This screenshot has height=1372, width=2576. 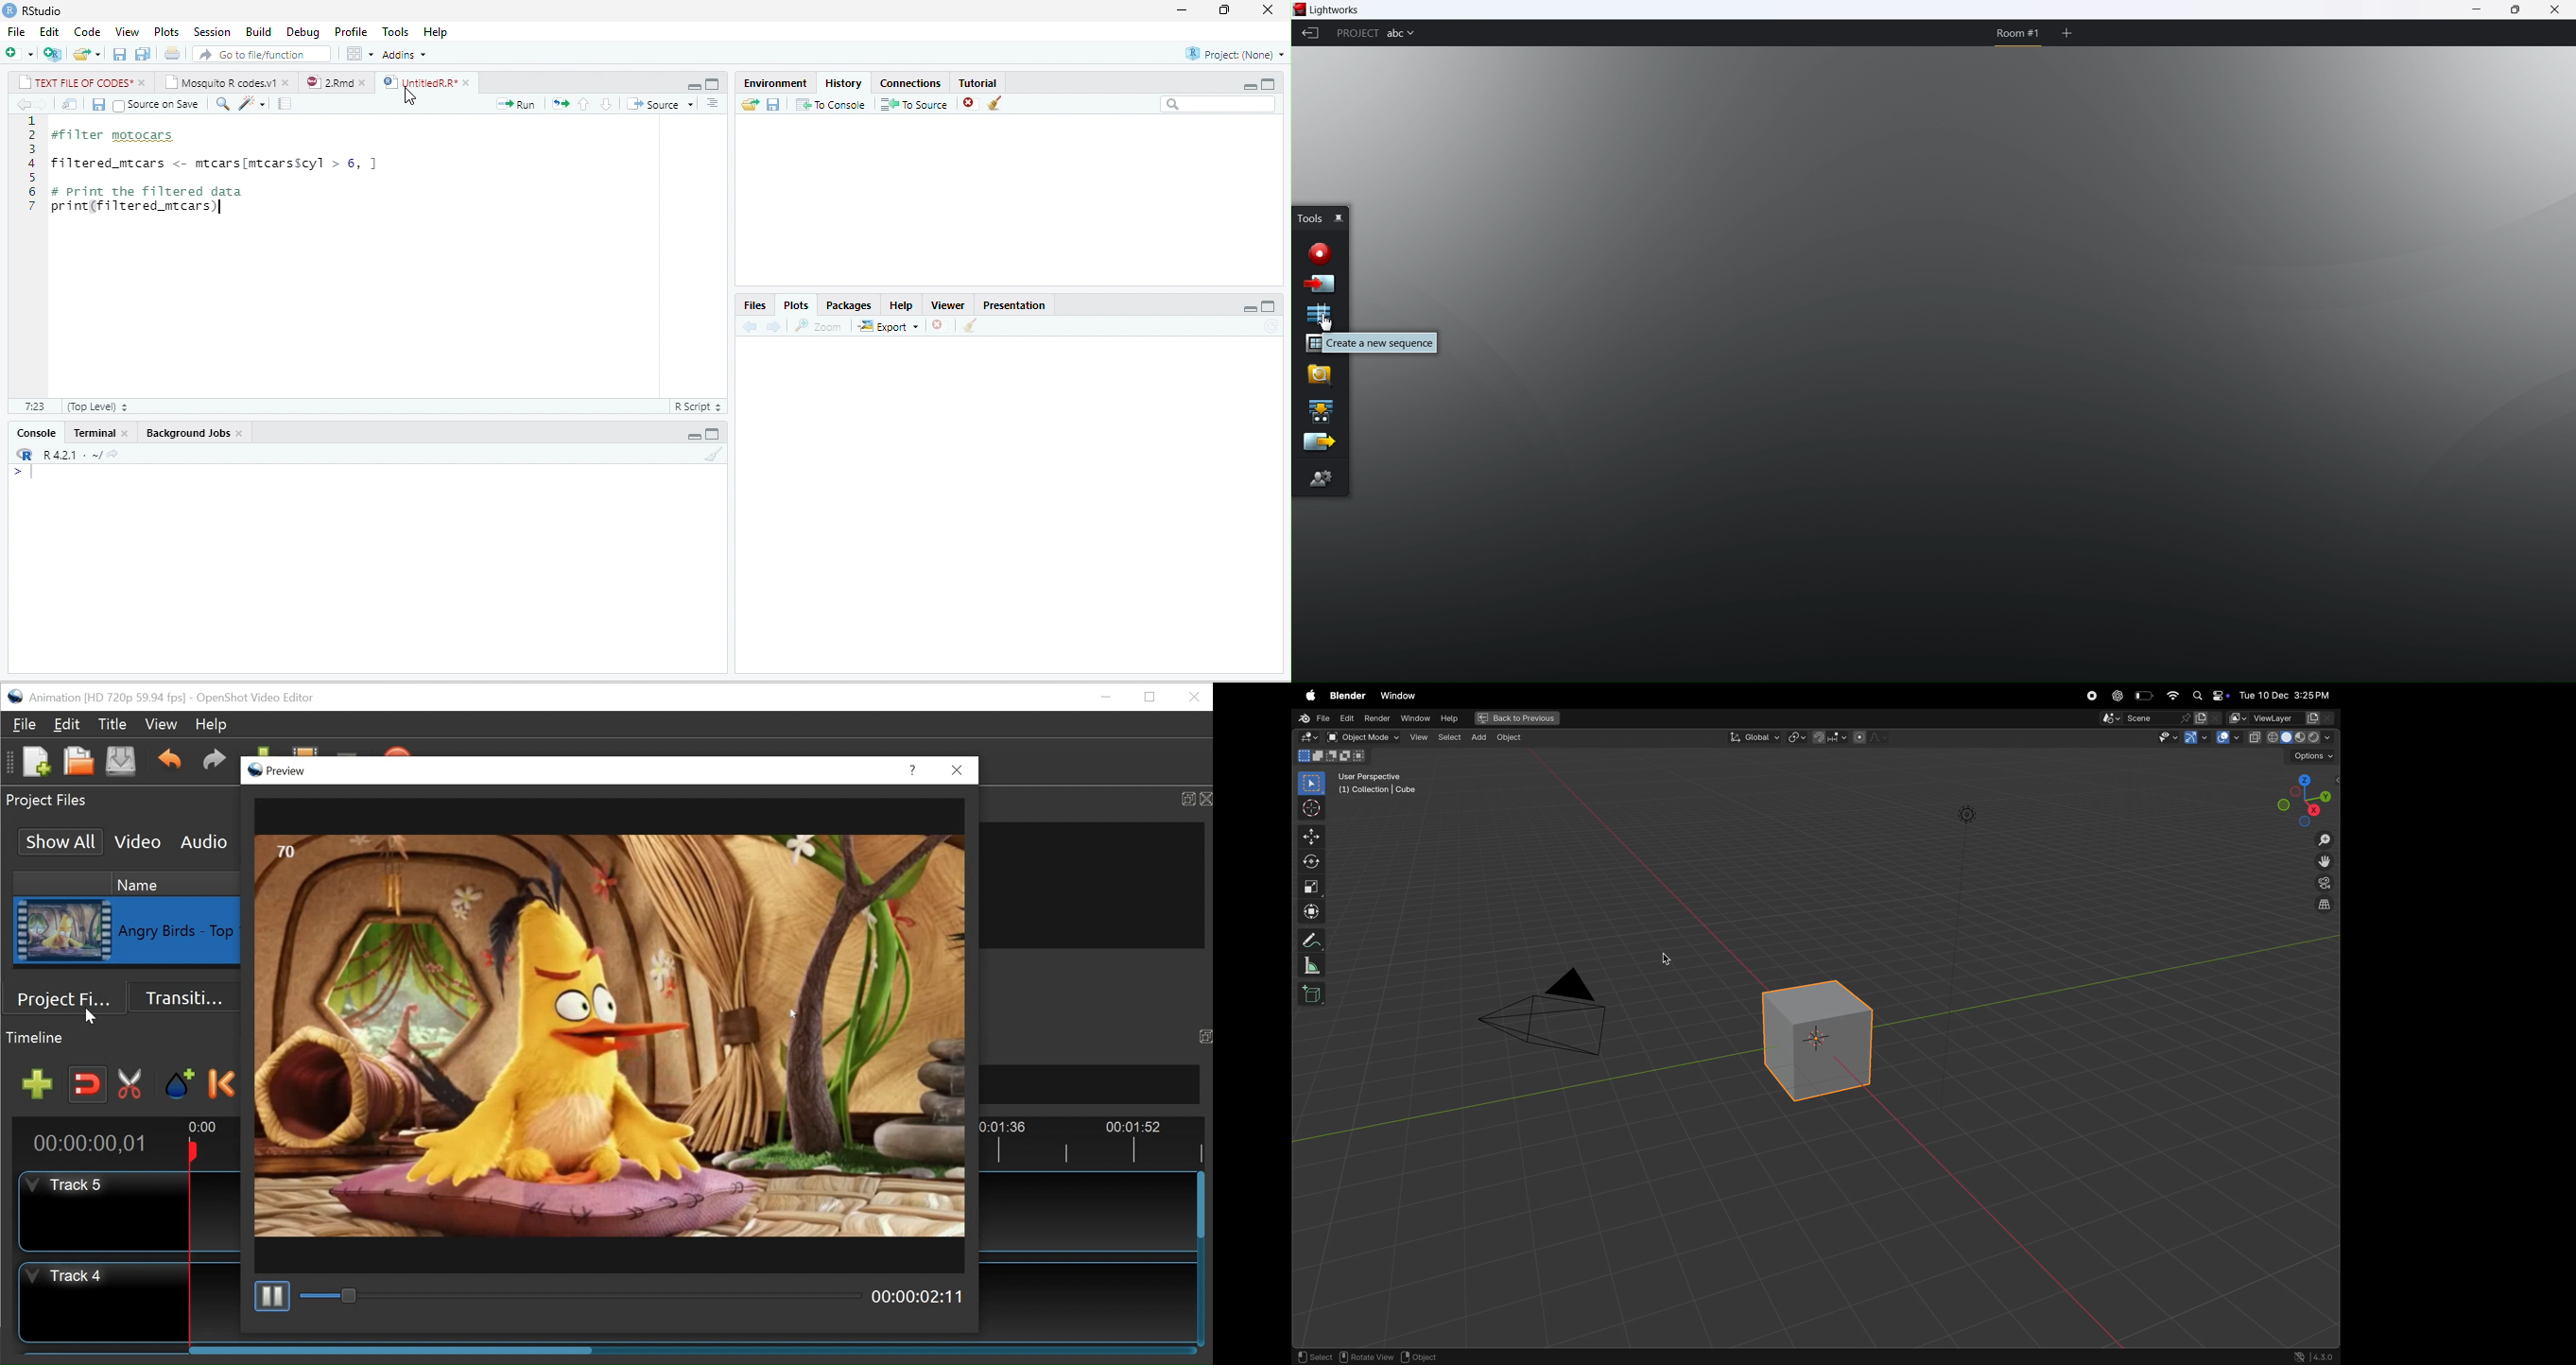 I want to click on save all, so click(x=142, y=54).